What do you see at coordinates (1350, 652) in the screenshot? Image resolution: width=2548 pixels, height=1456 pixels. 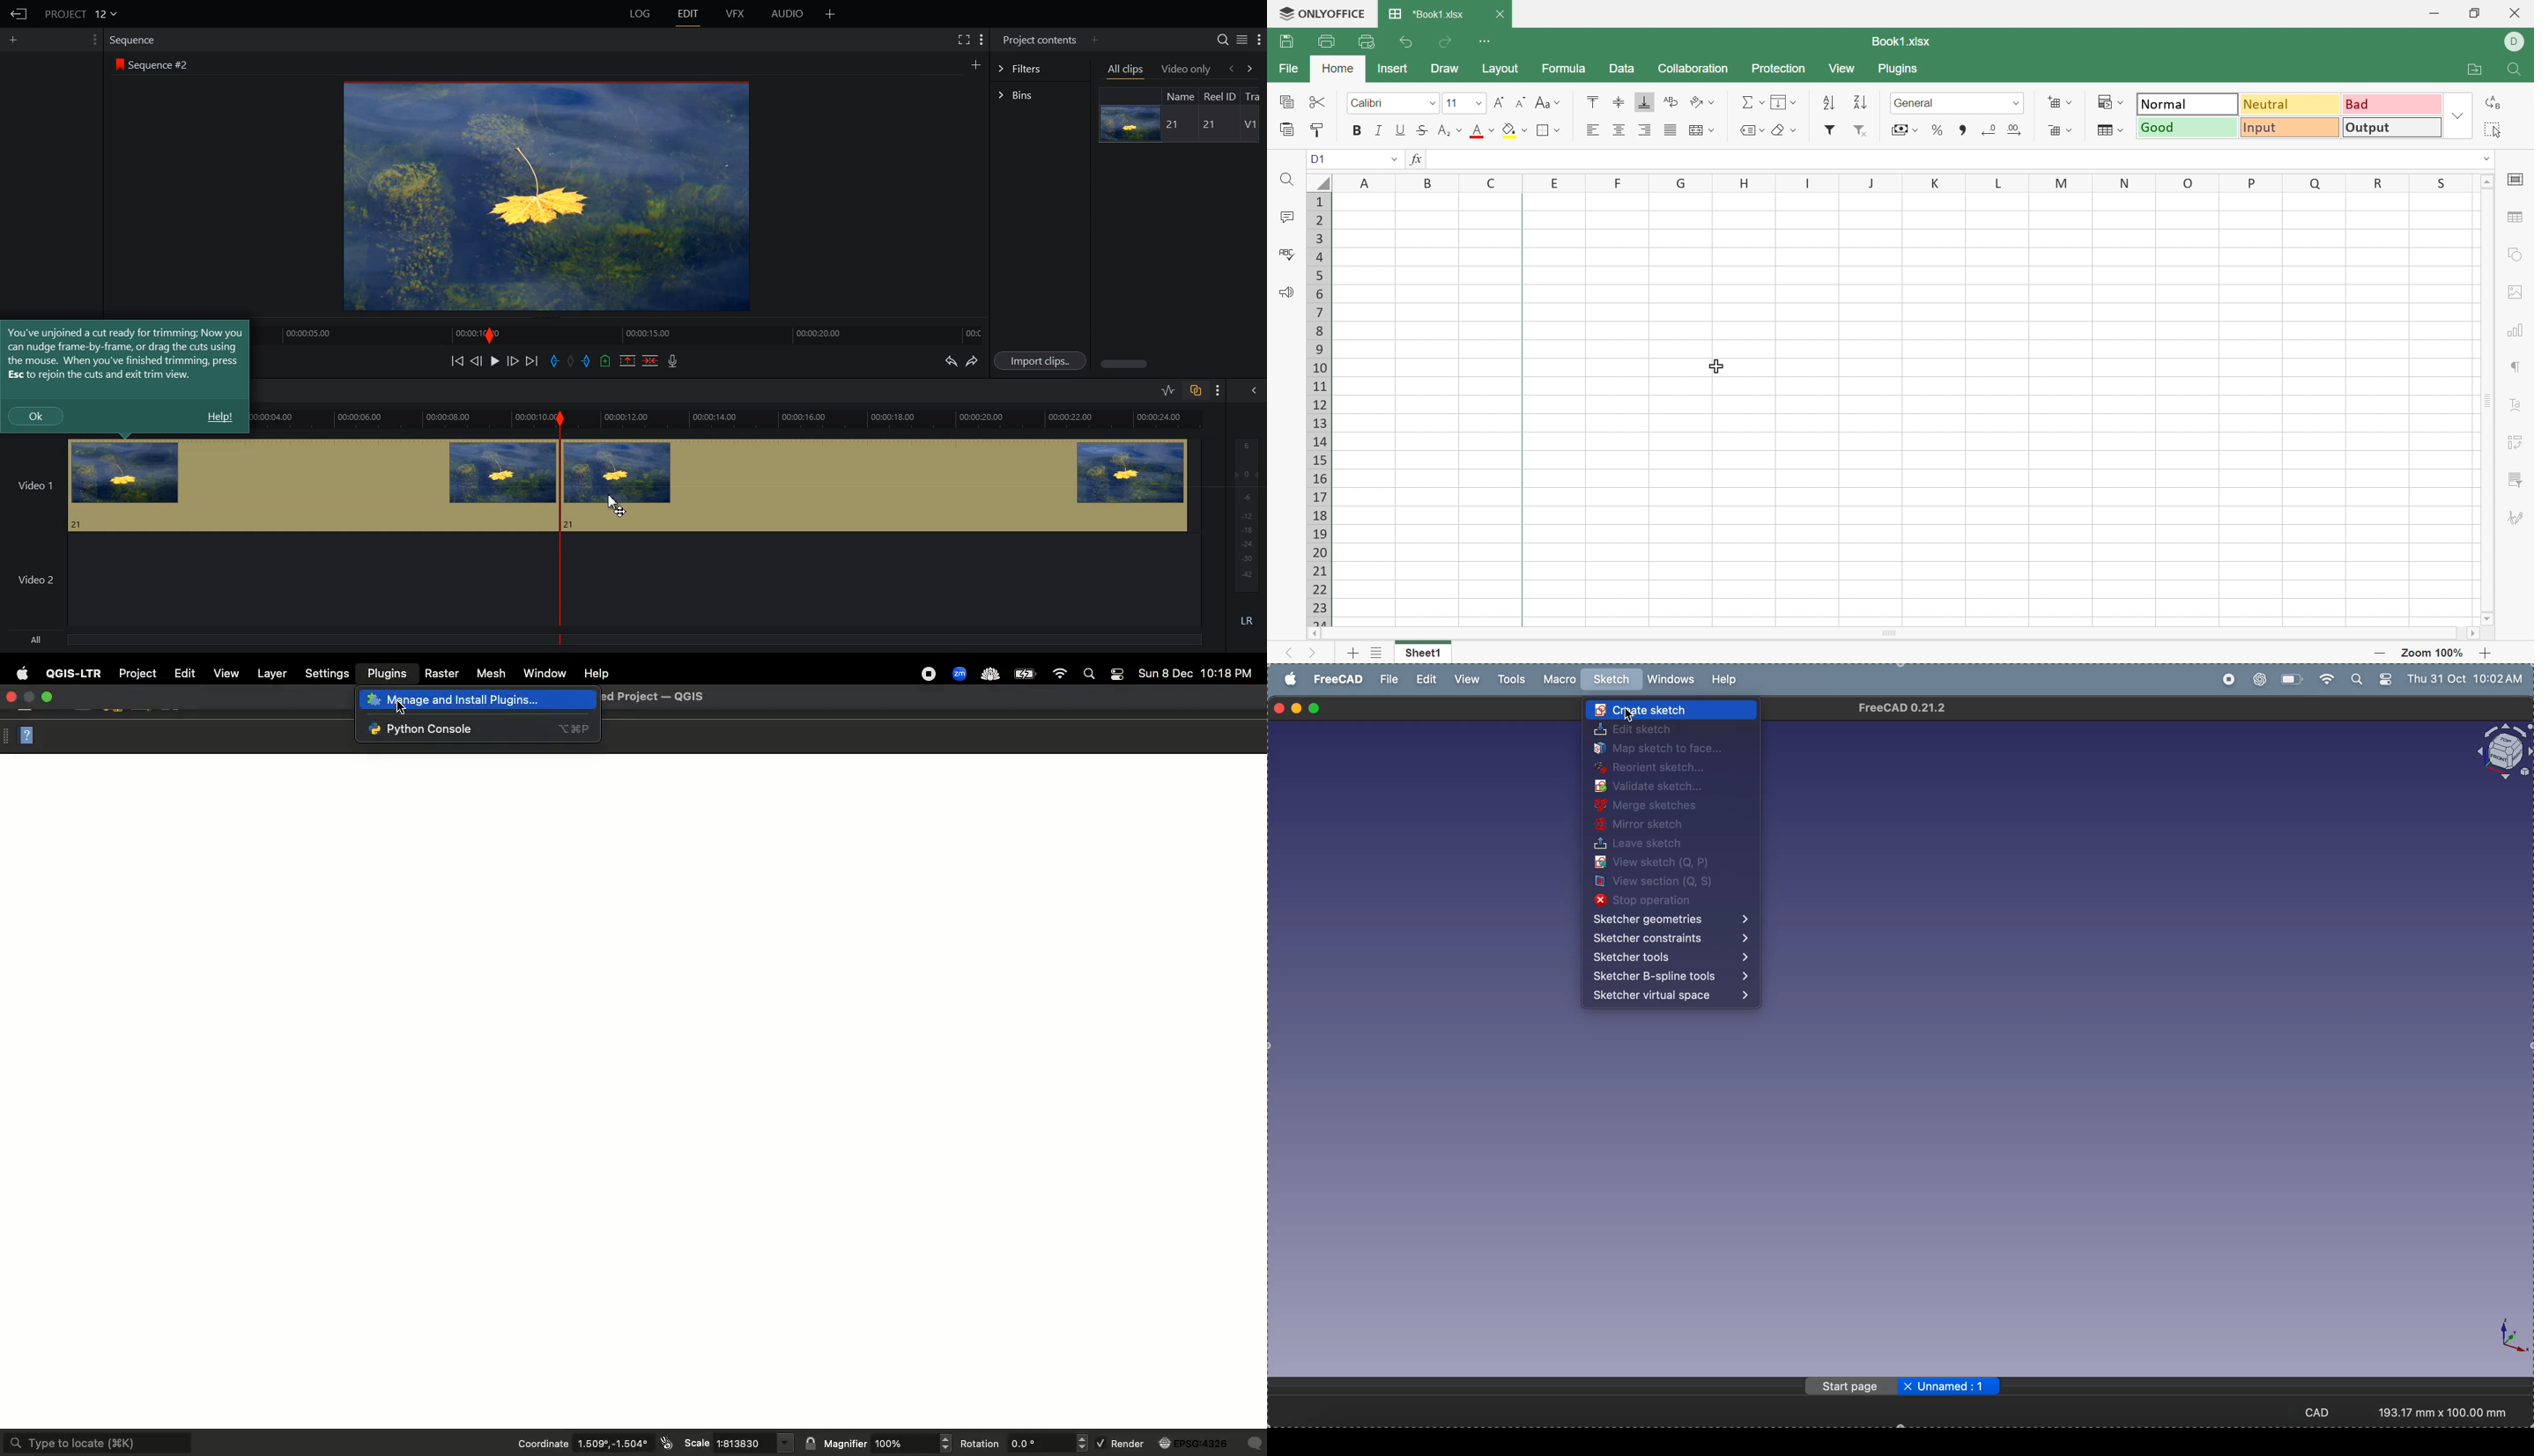 I see `Add sheet` at bounding box center [1350, 652].